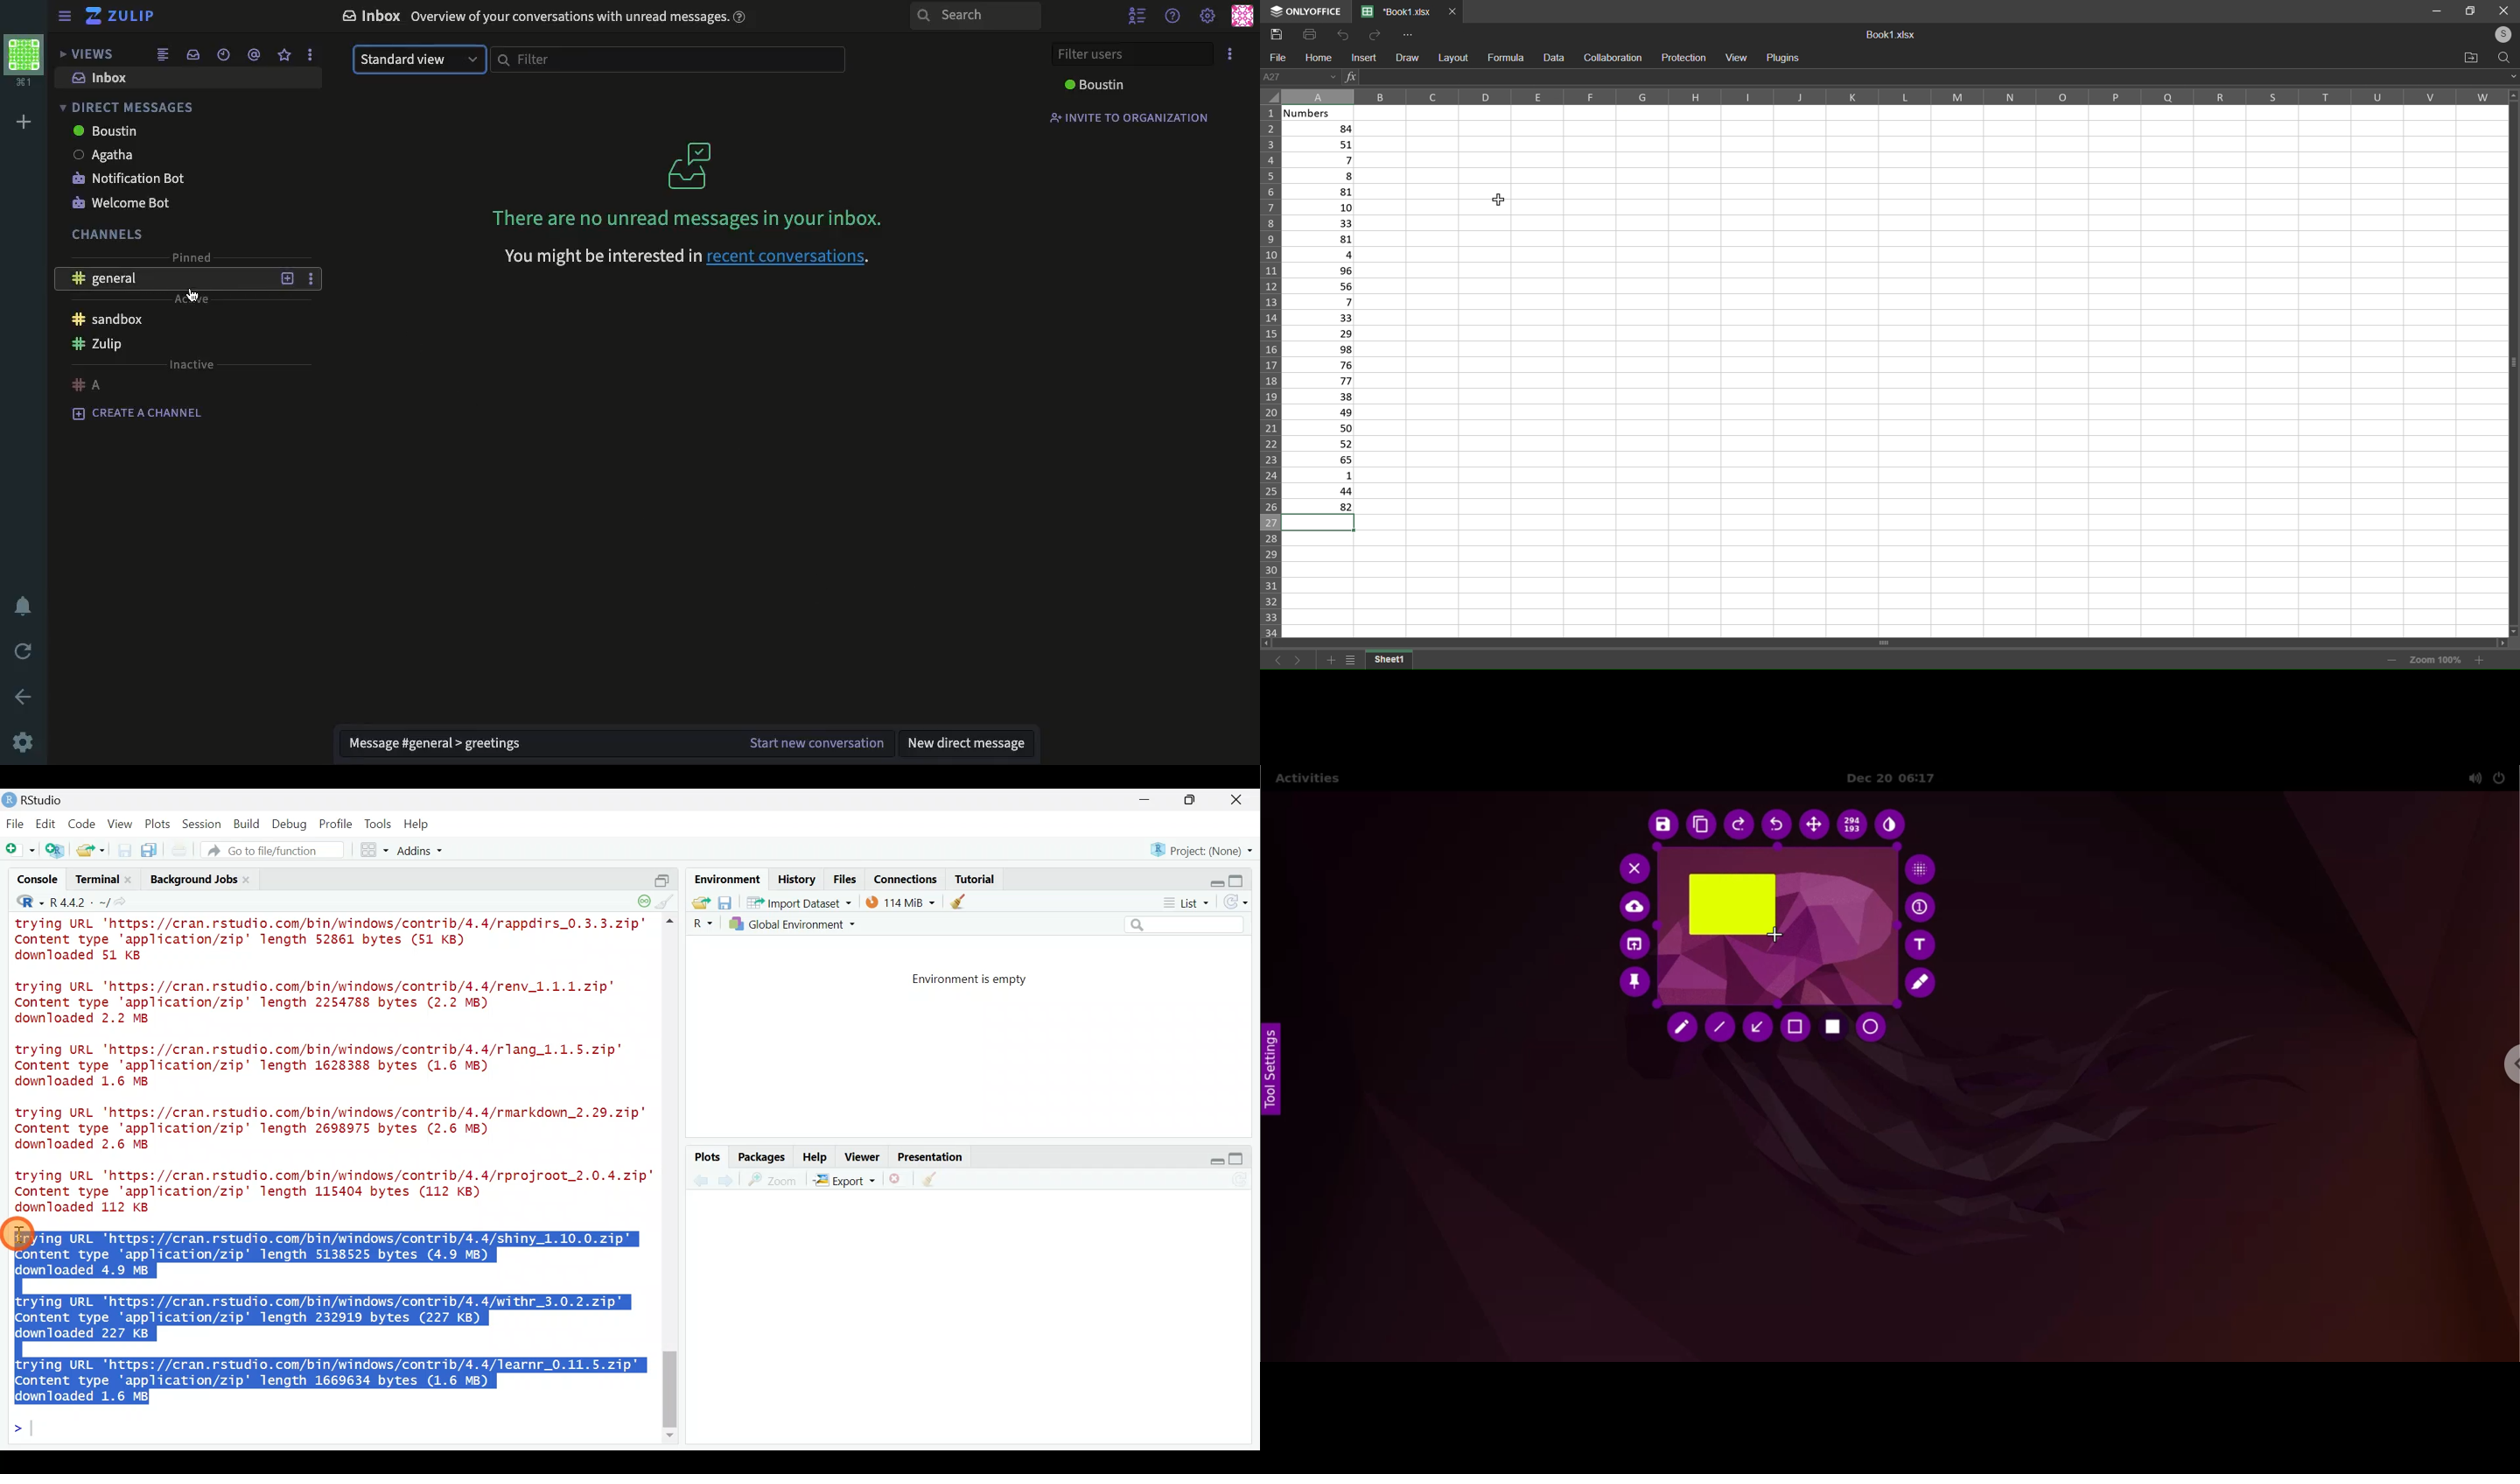 The height and width of the screenshot is (1484, 2520). What do you see at coordinates (1244, 1181) in the screenshot?
I see `Refresh current plot` at bounding box center [1244, 1181].